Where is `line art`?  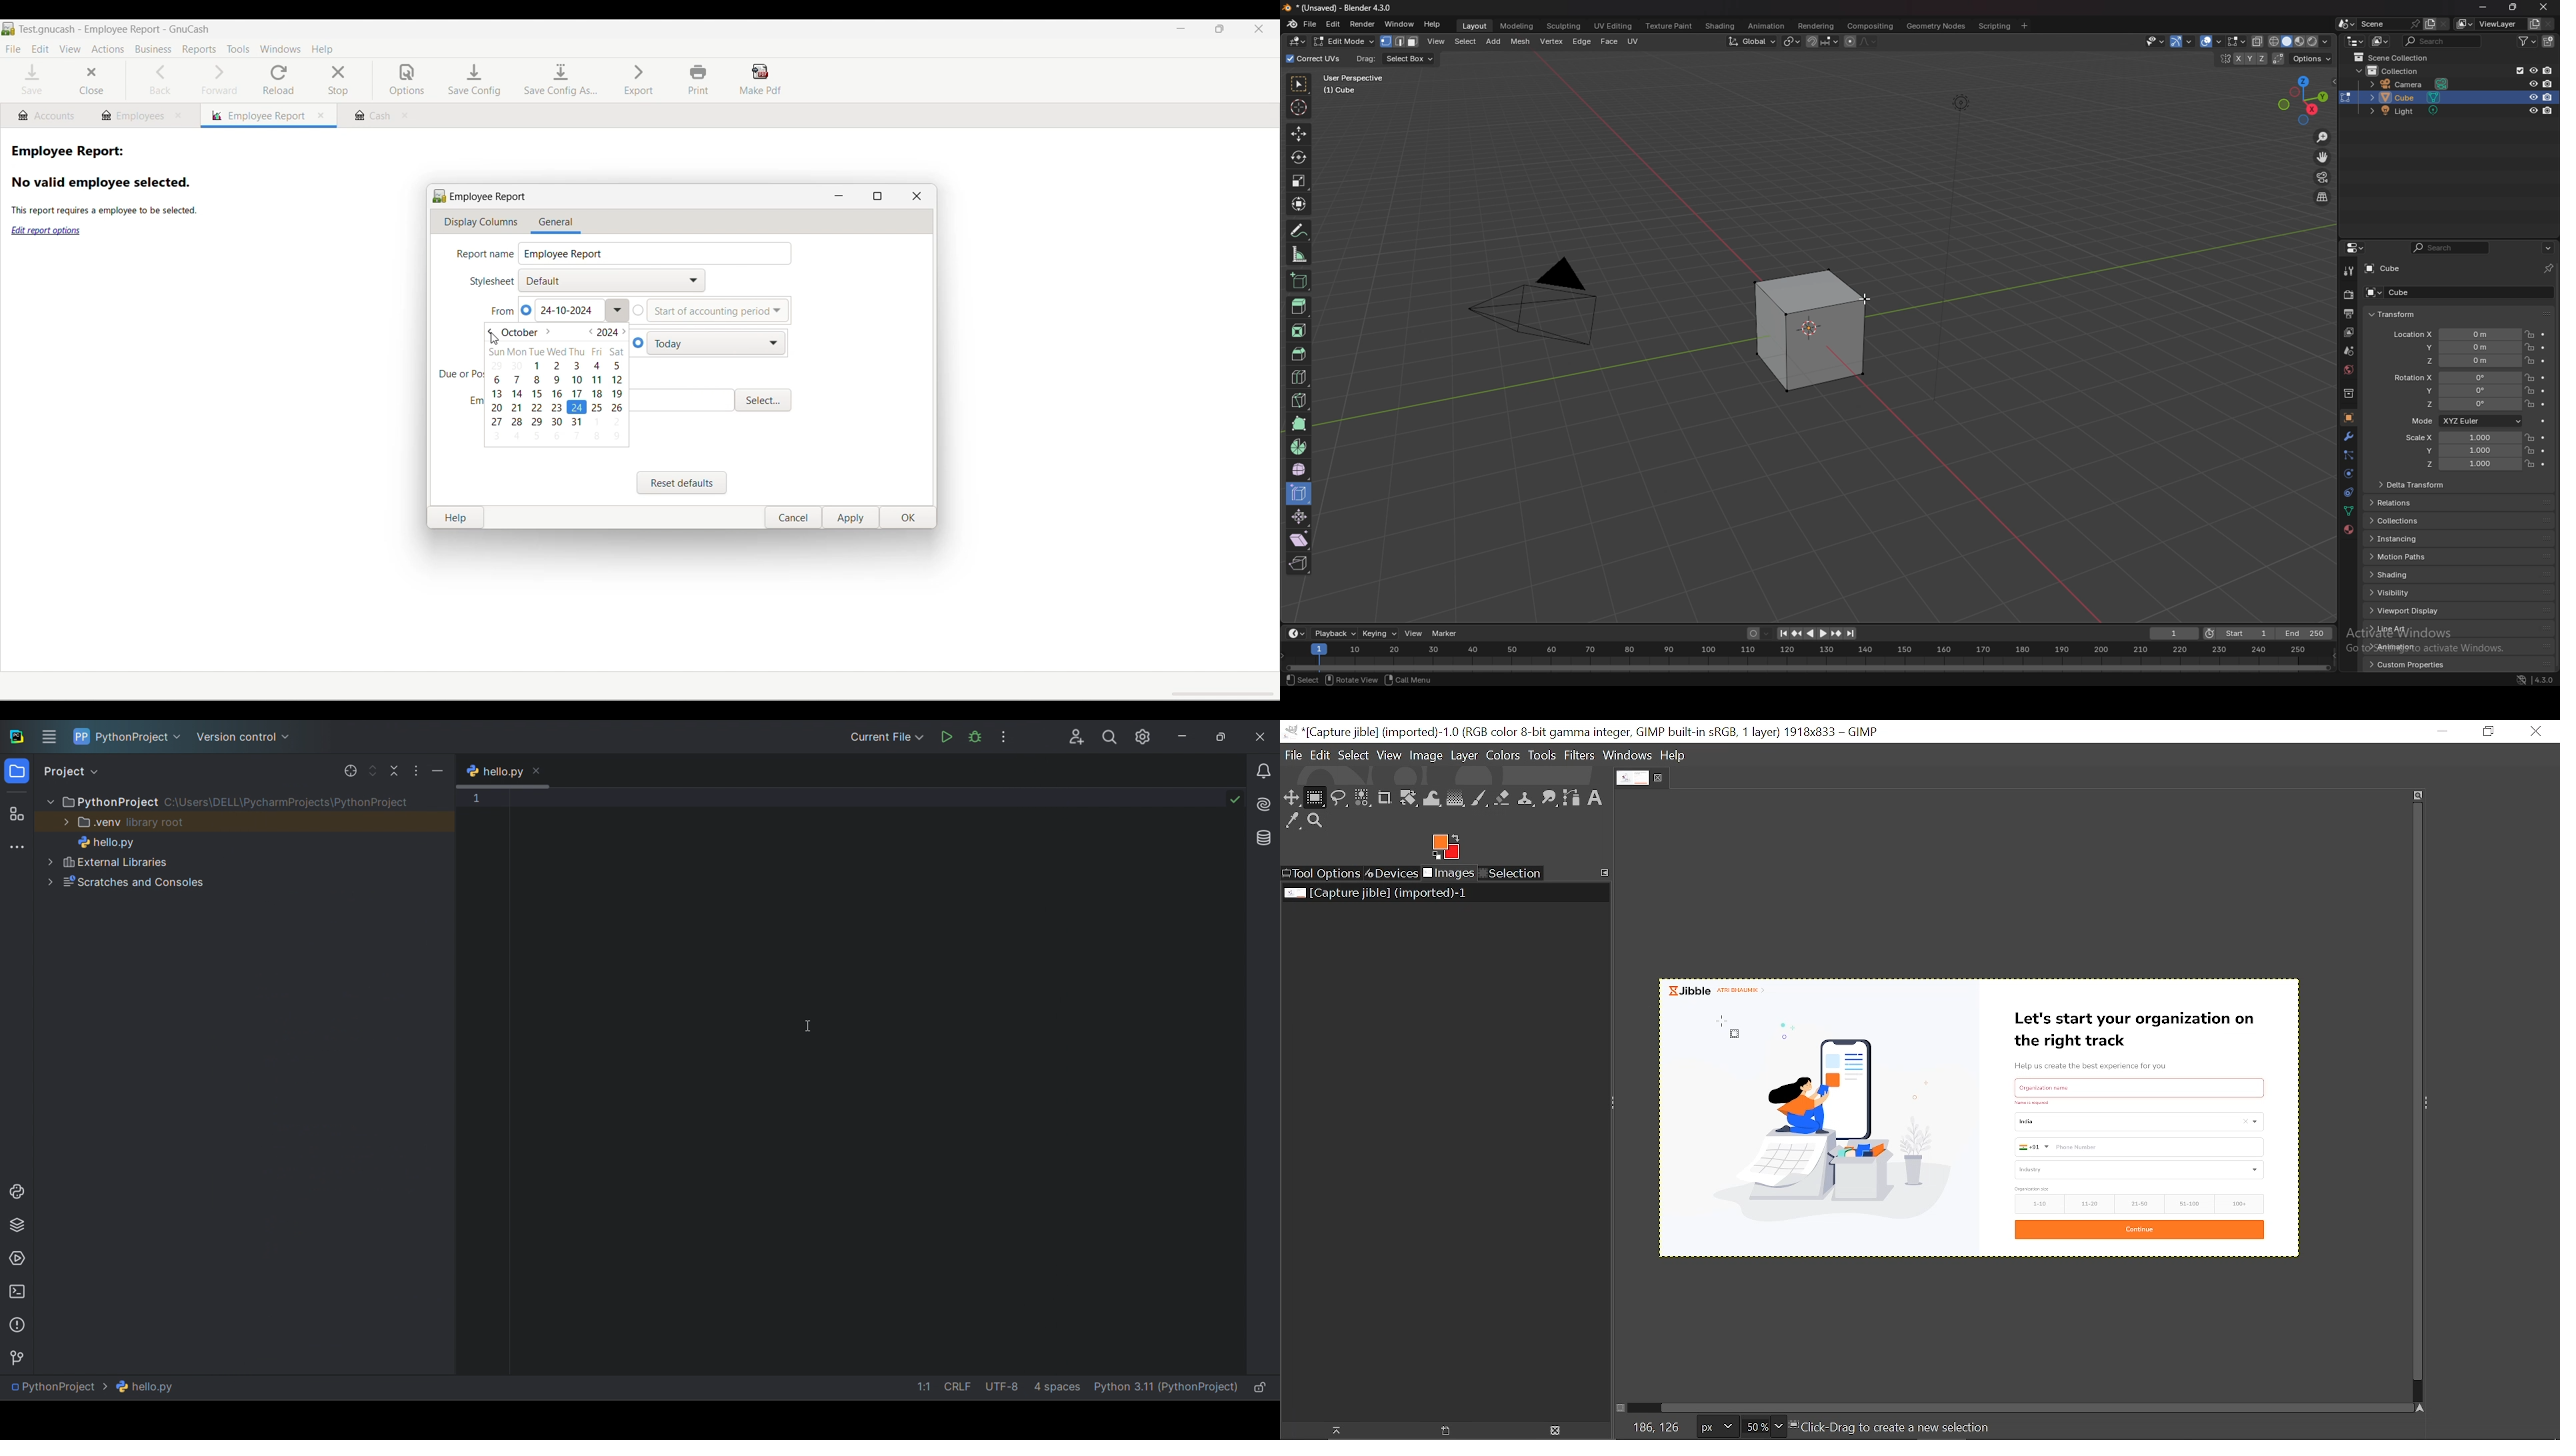
line art is located at coordinates (2403, 630).